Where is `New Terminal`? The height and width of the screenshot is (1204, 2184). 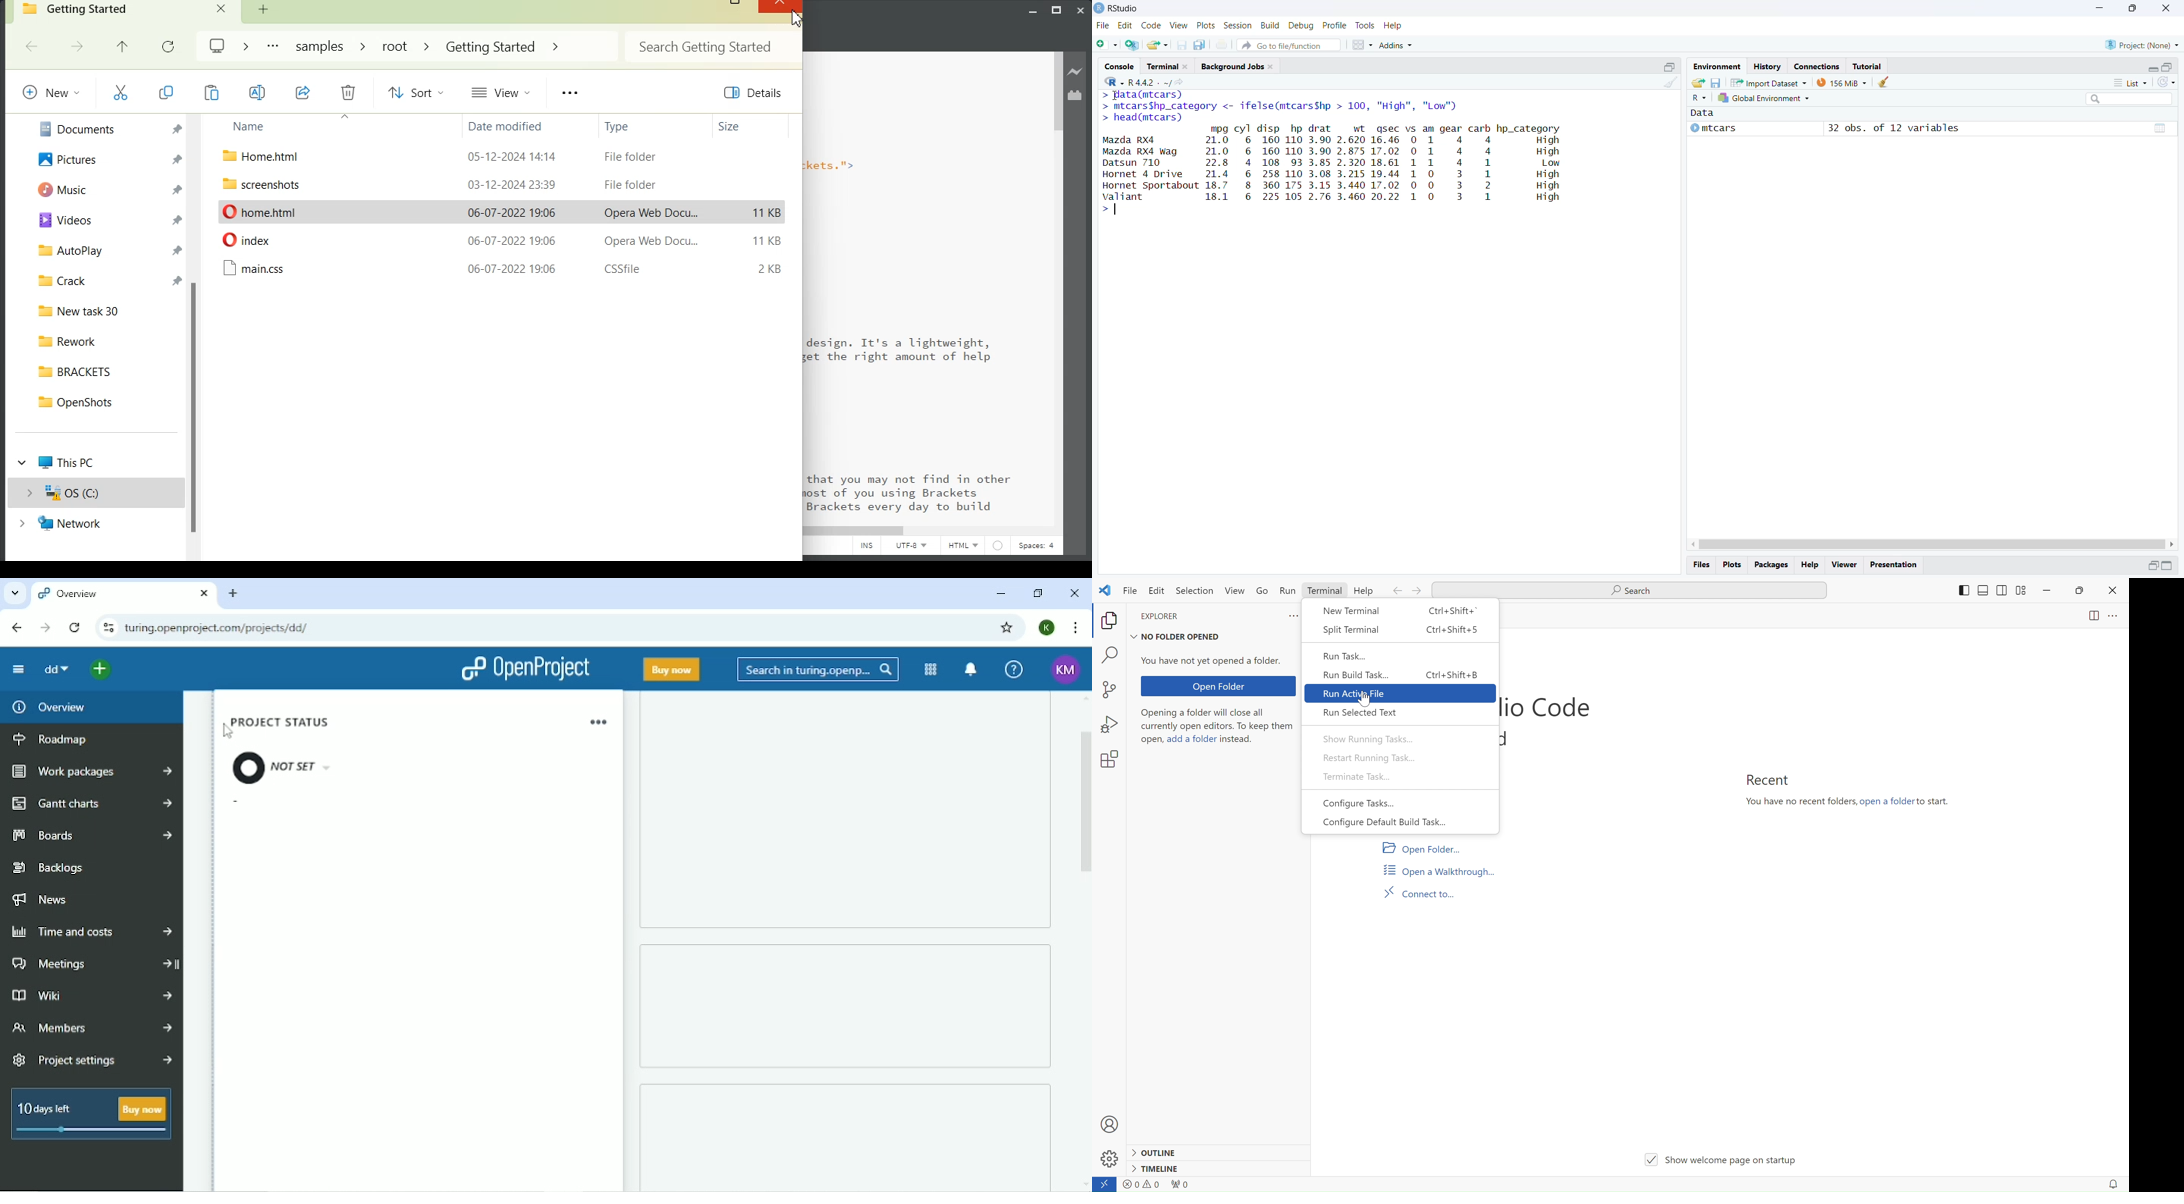
New Terminal is located at coordinates (1404, 616).